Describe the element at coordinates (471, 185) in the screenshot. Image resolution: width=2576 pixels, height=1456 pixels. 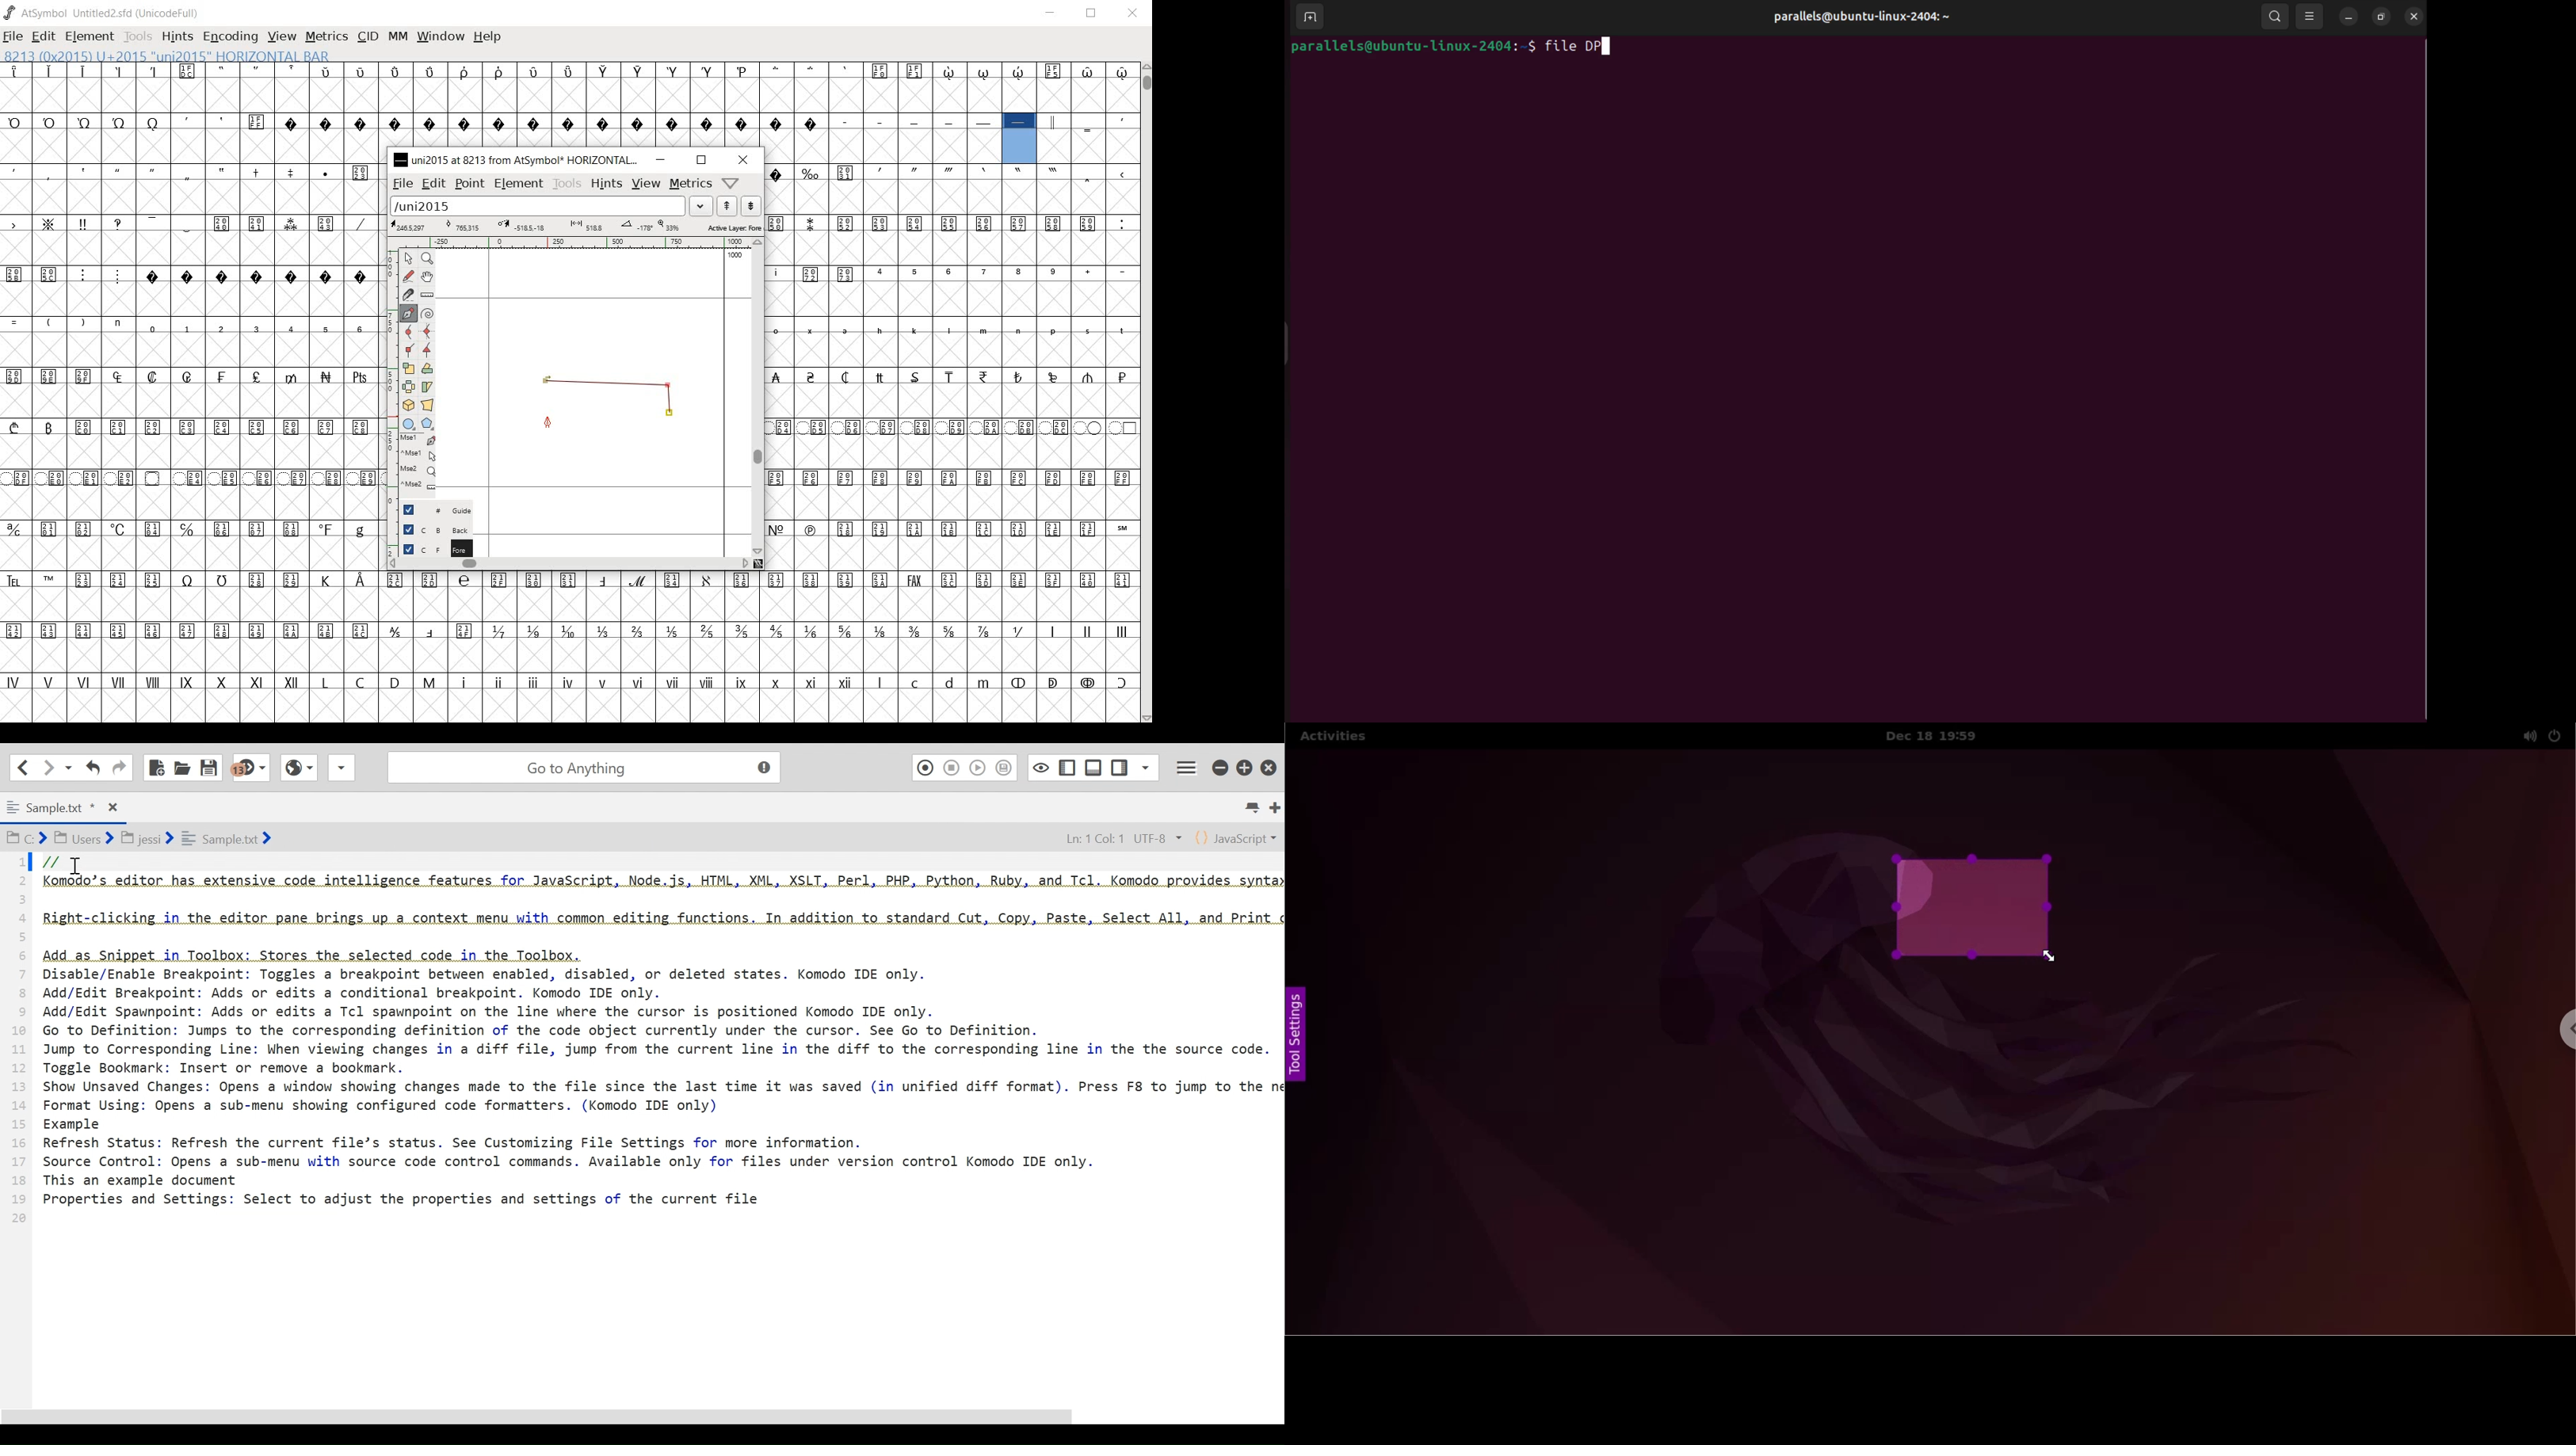
I see `point` at that location.